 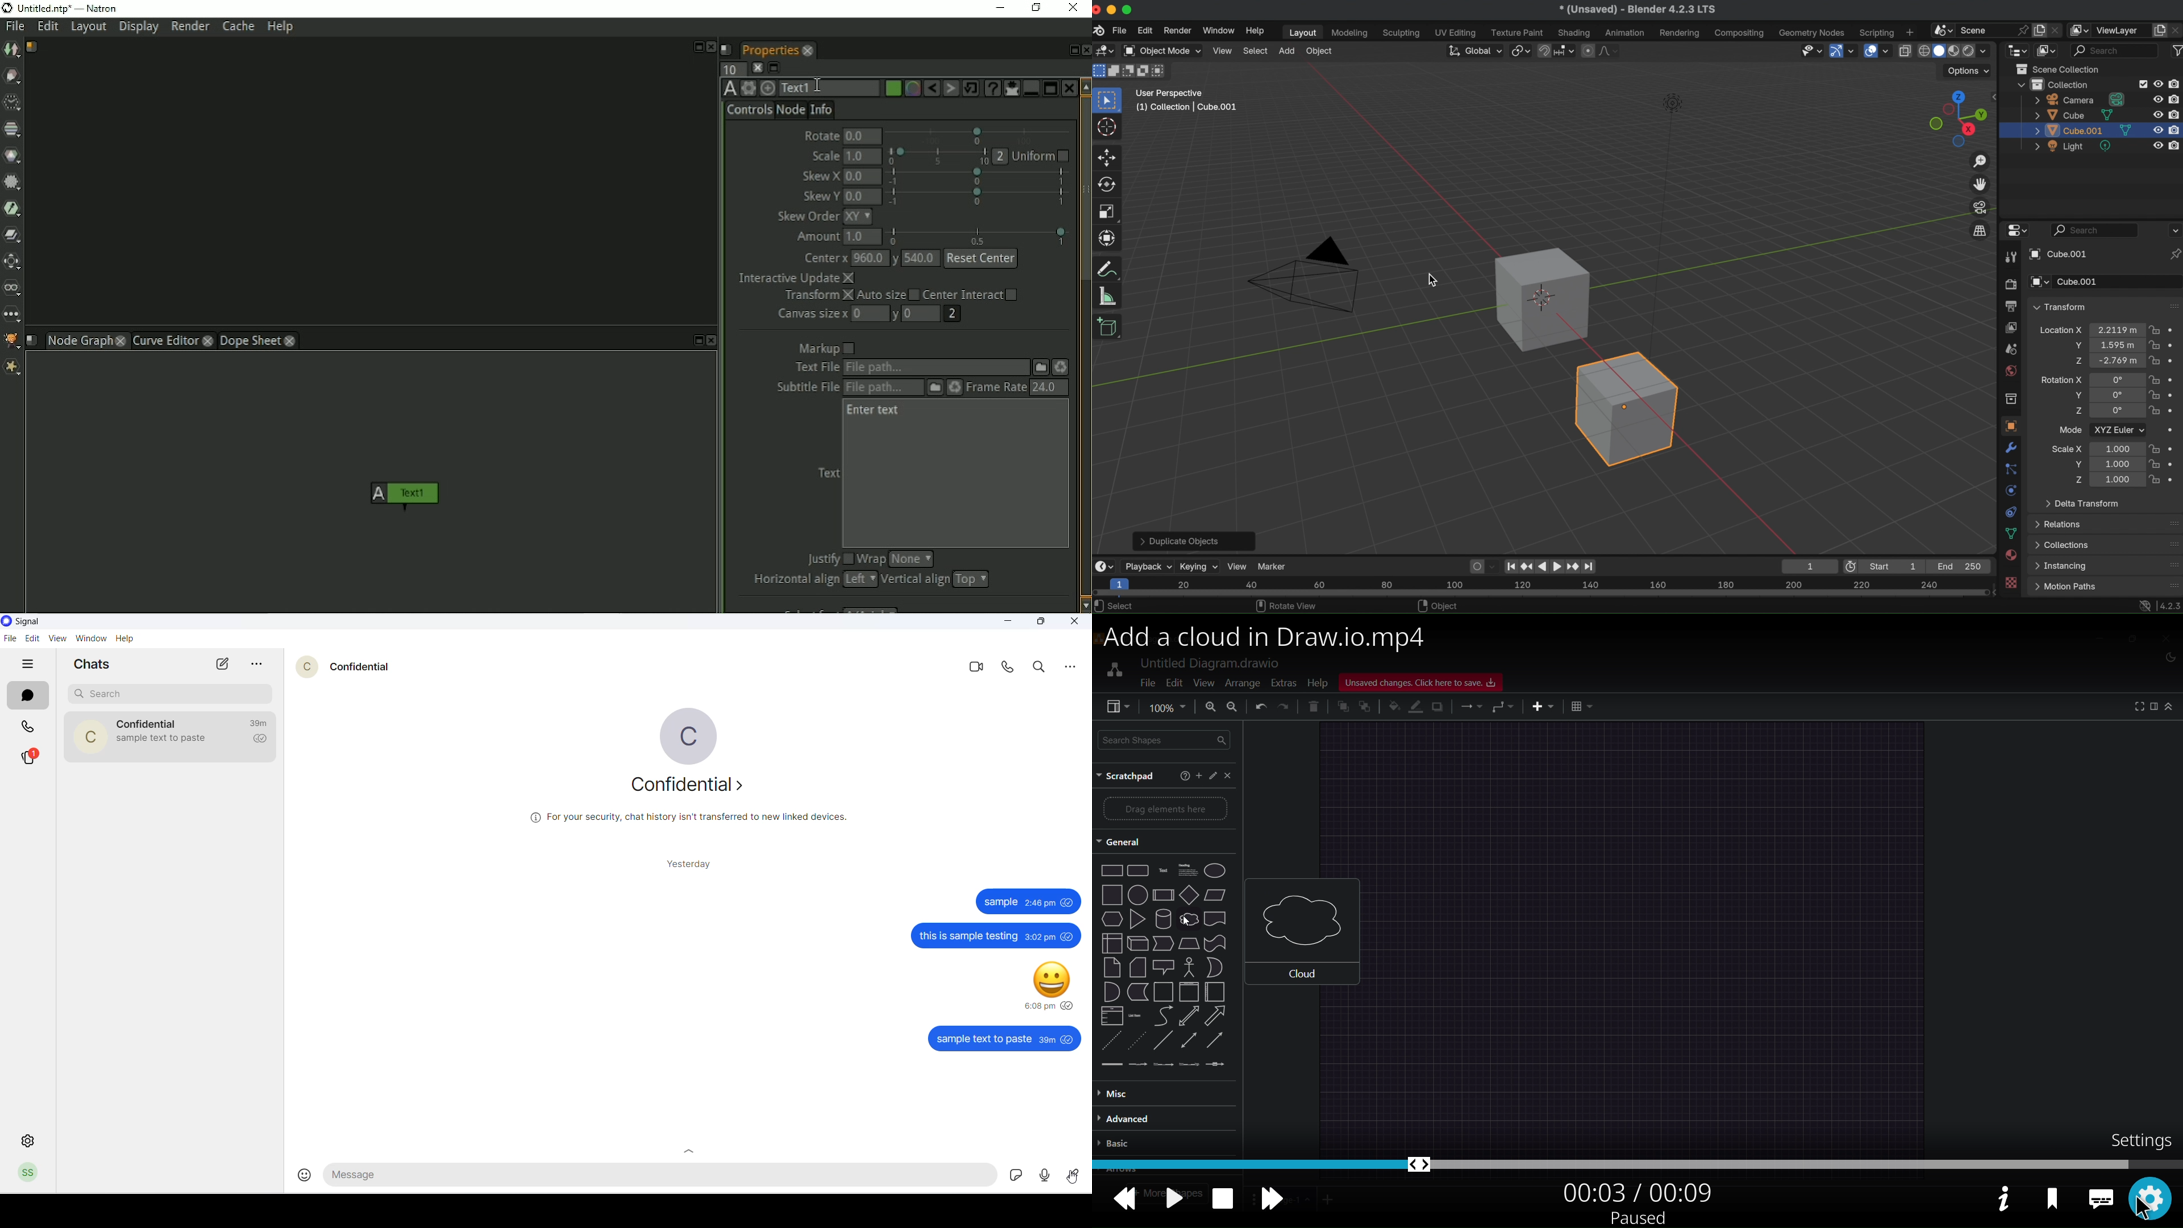 I want to click on maximize, so click(x=1040, y=623).